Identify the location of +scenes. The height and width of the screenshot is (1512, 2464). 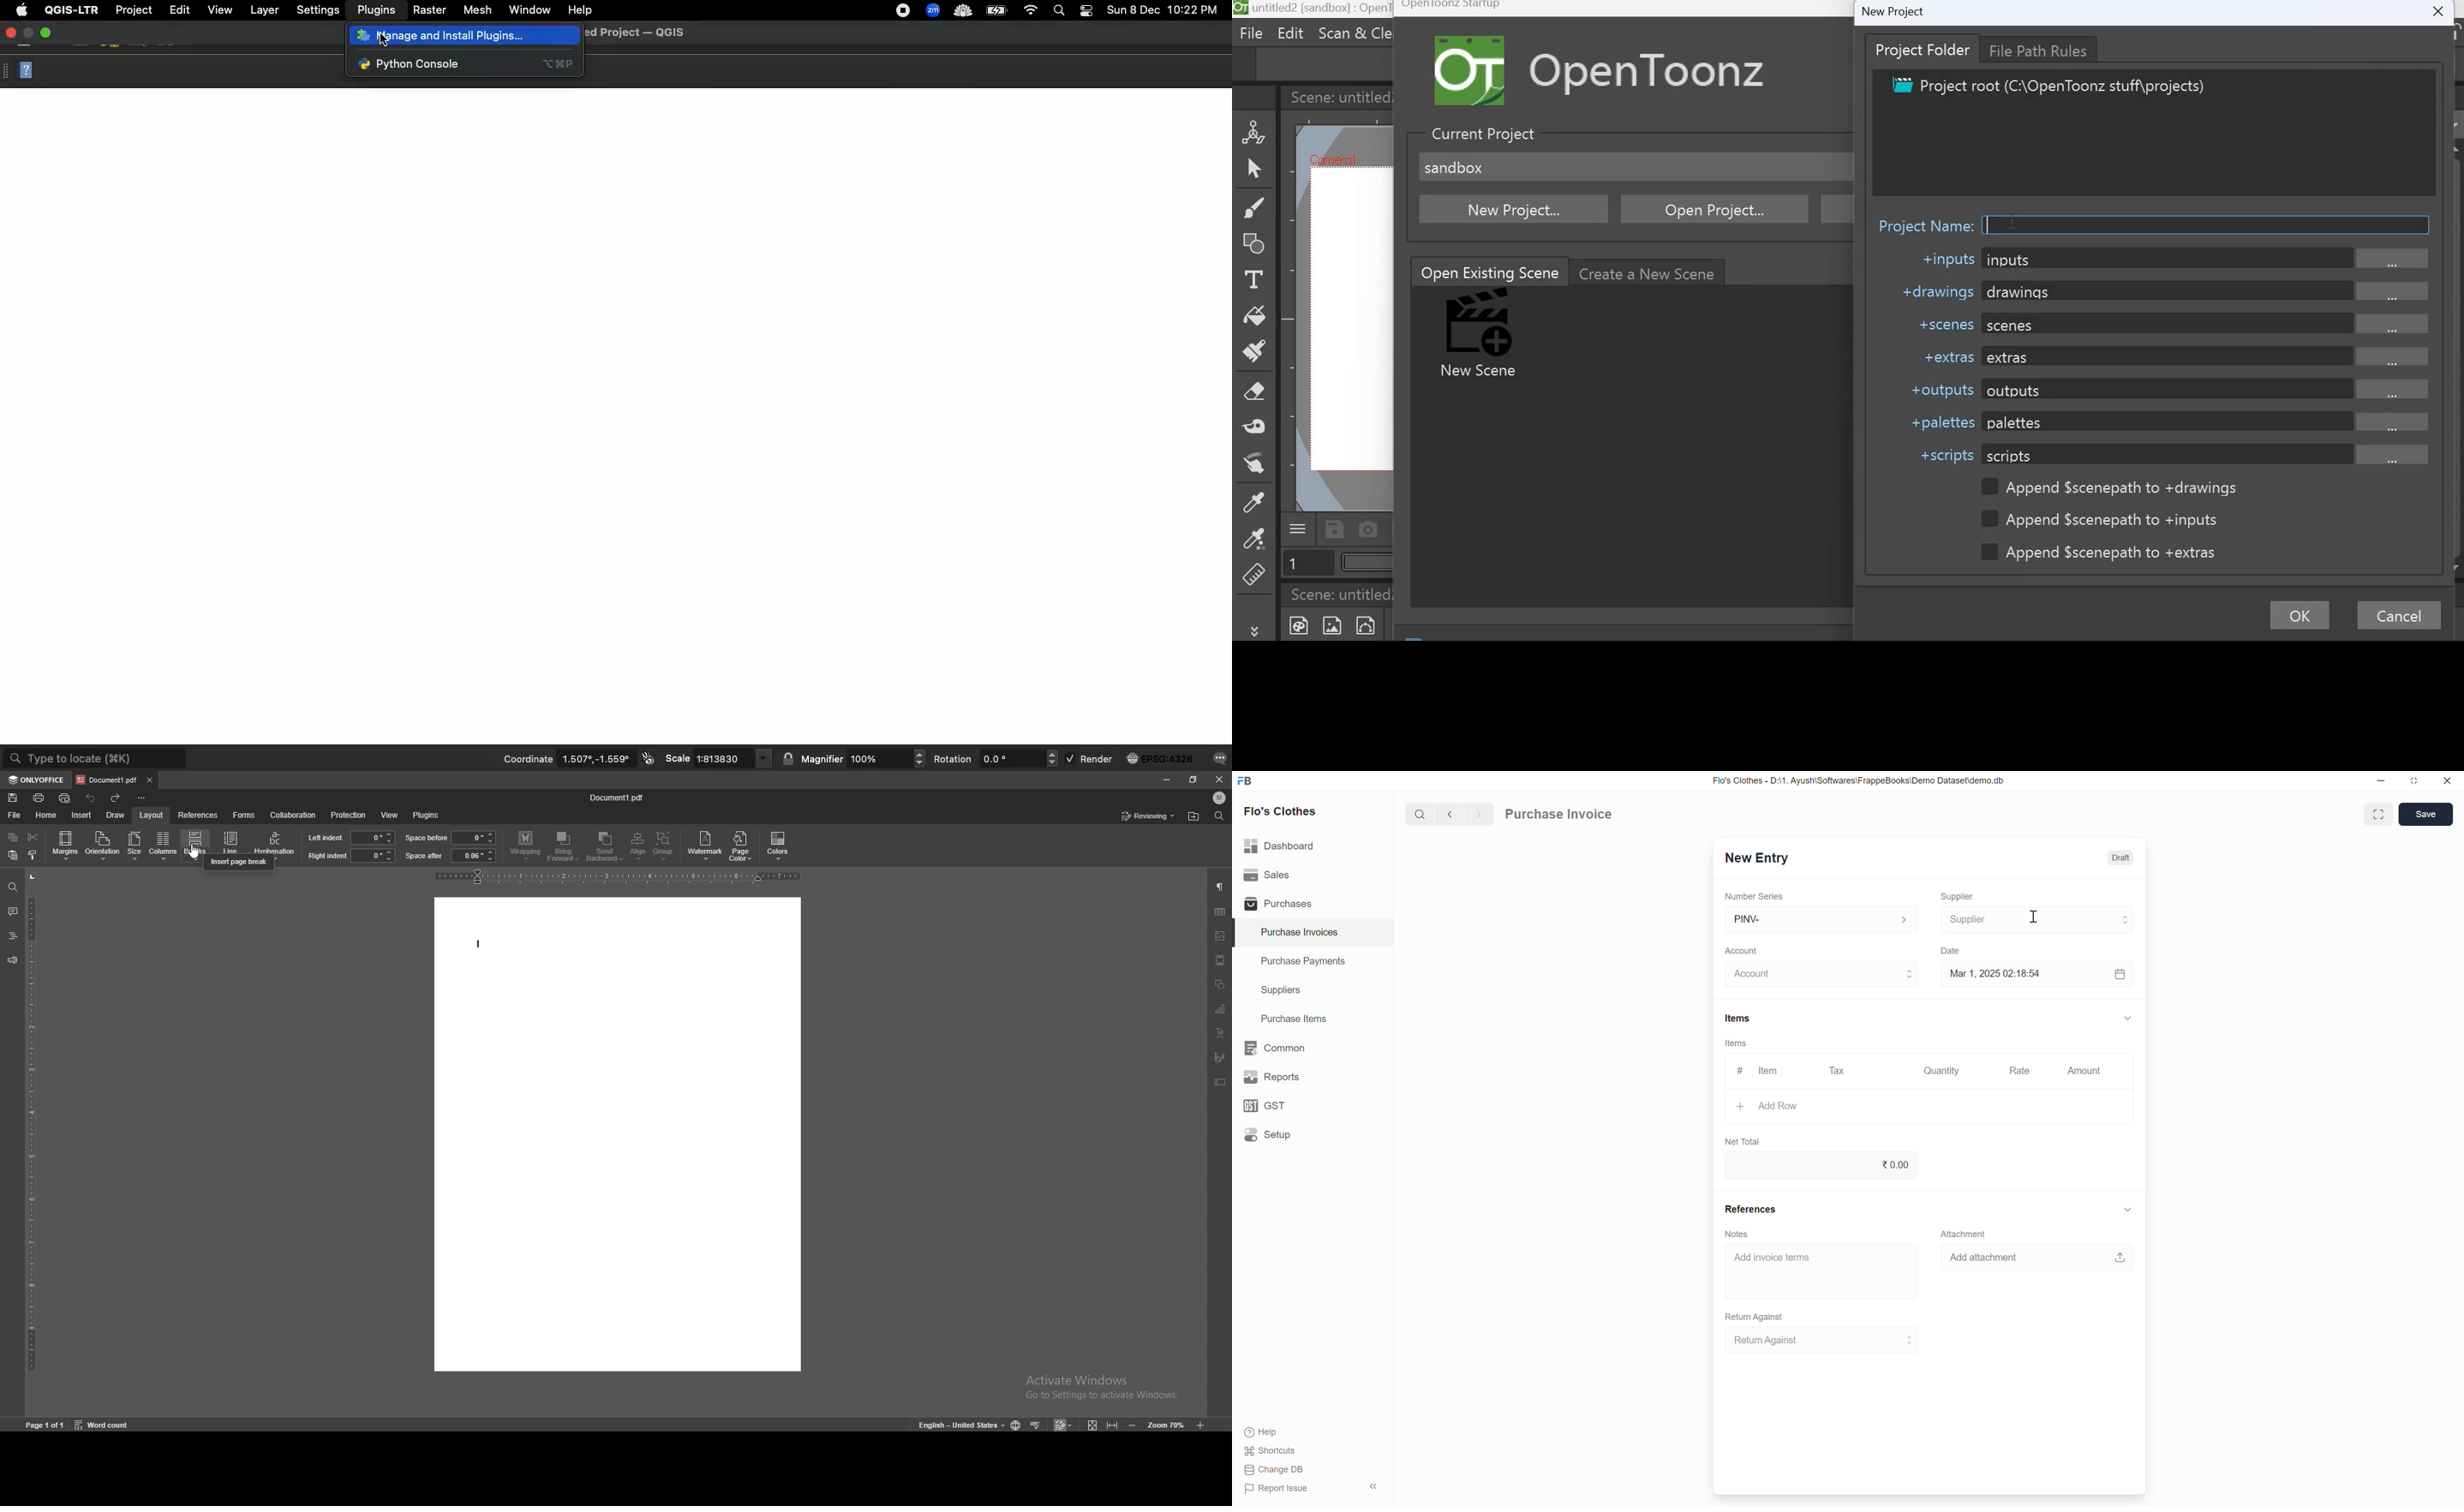
(1942, 323).